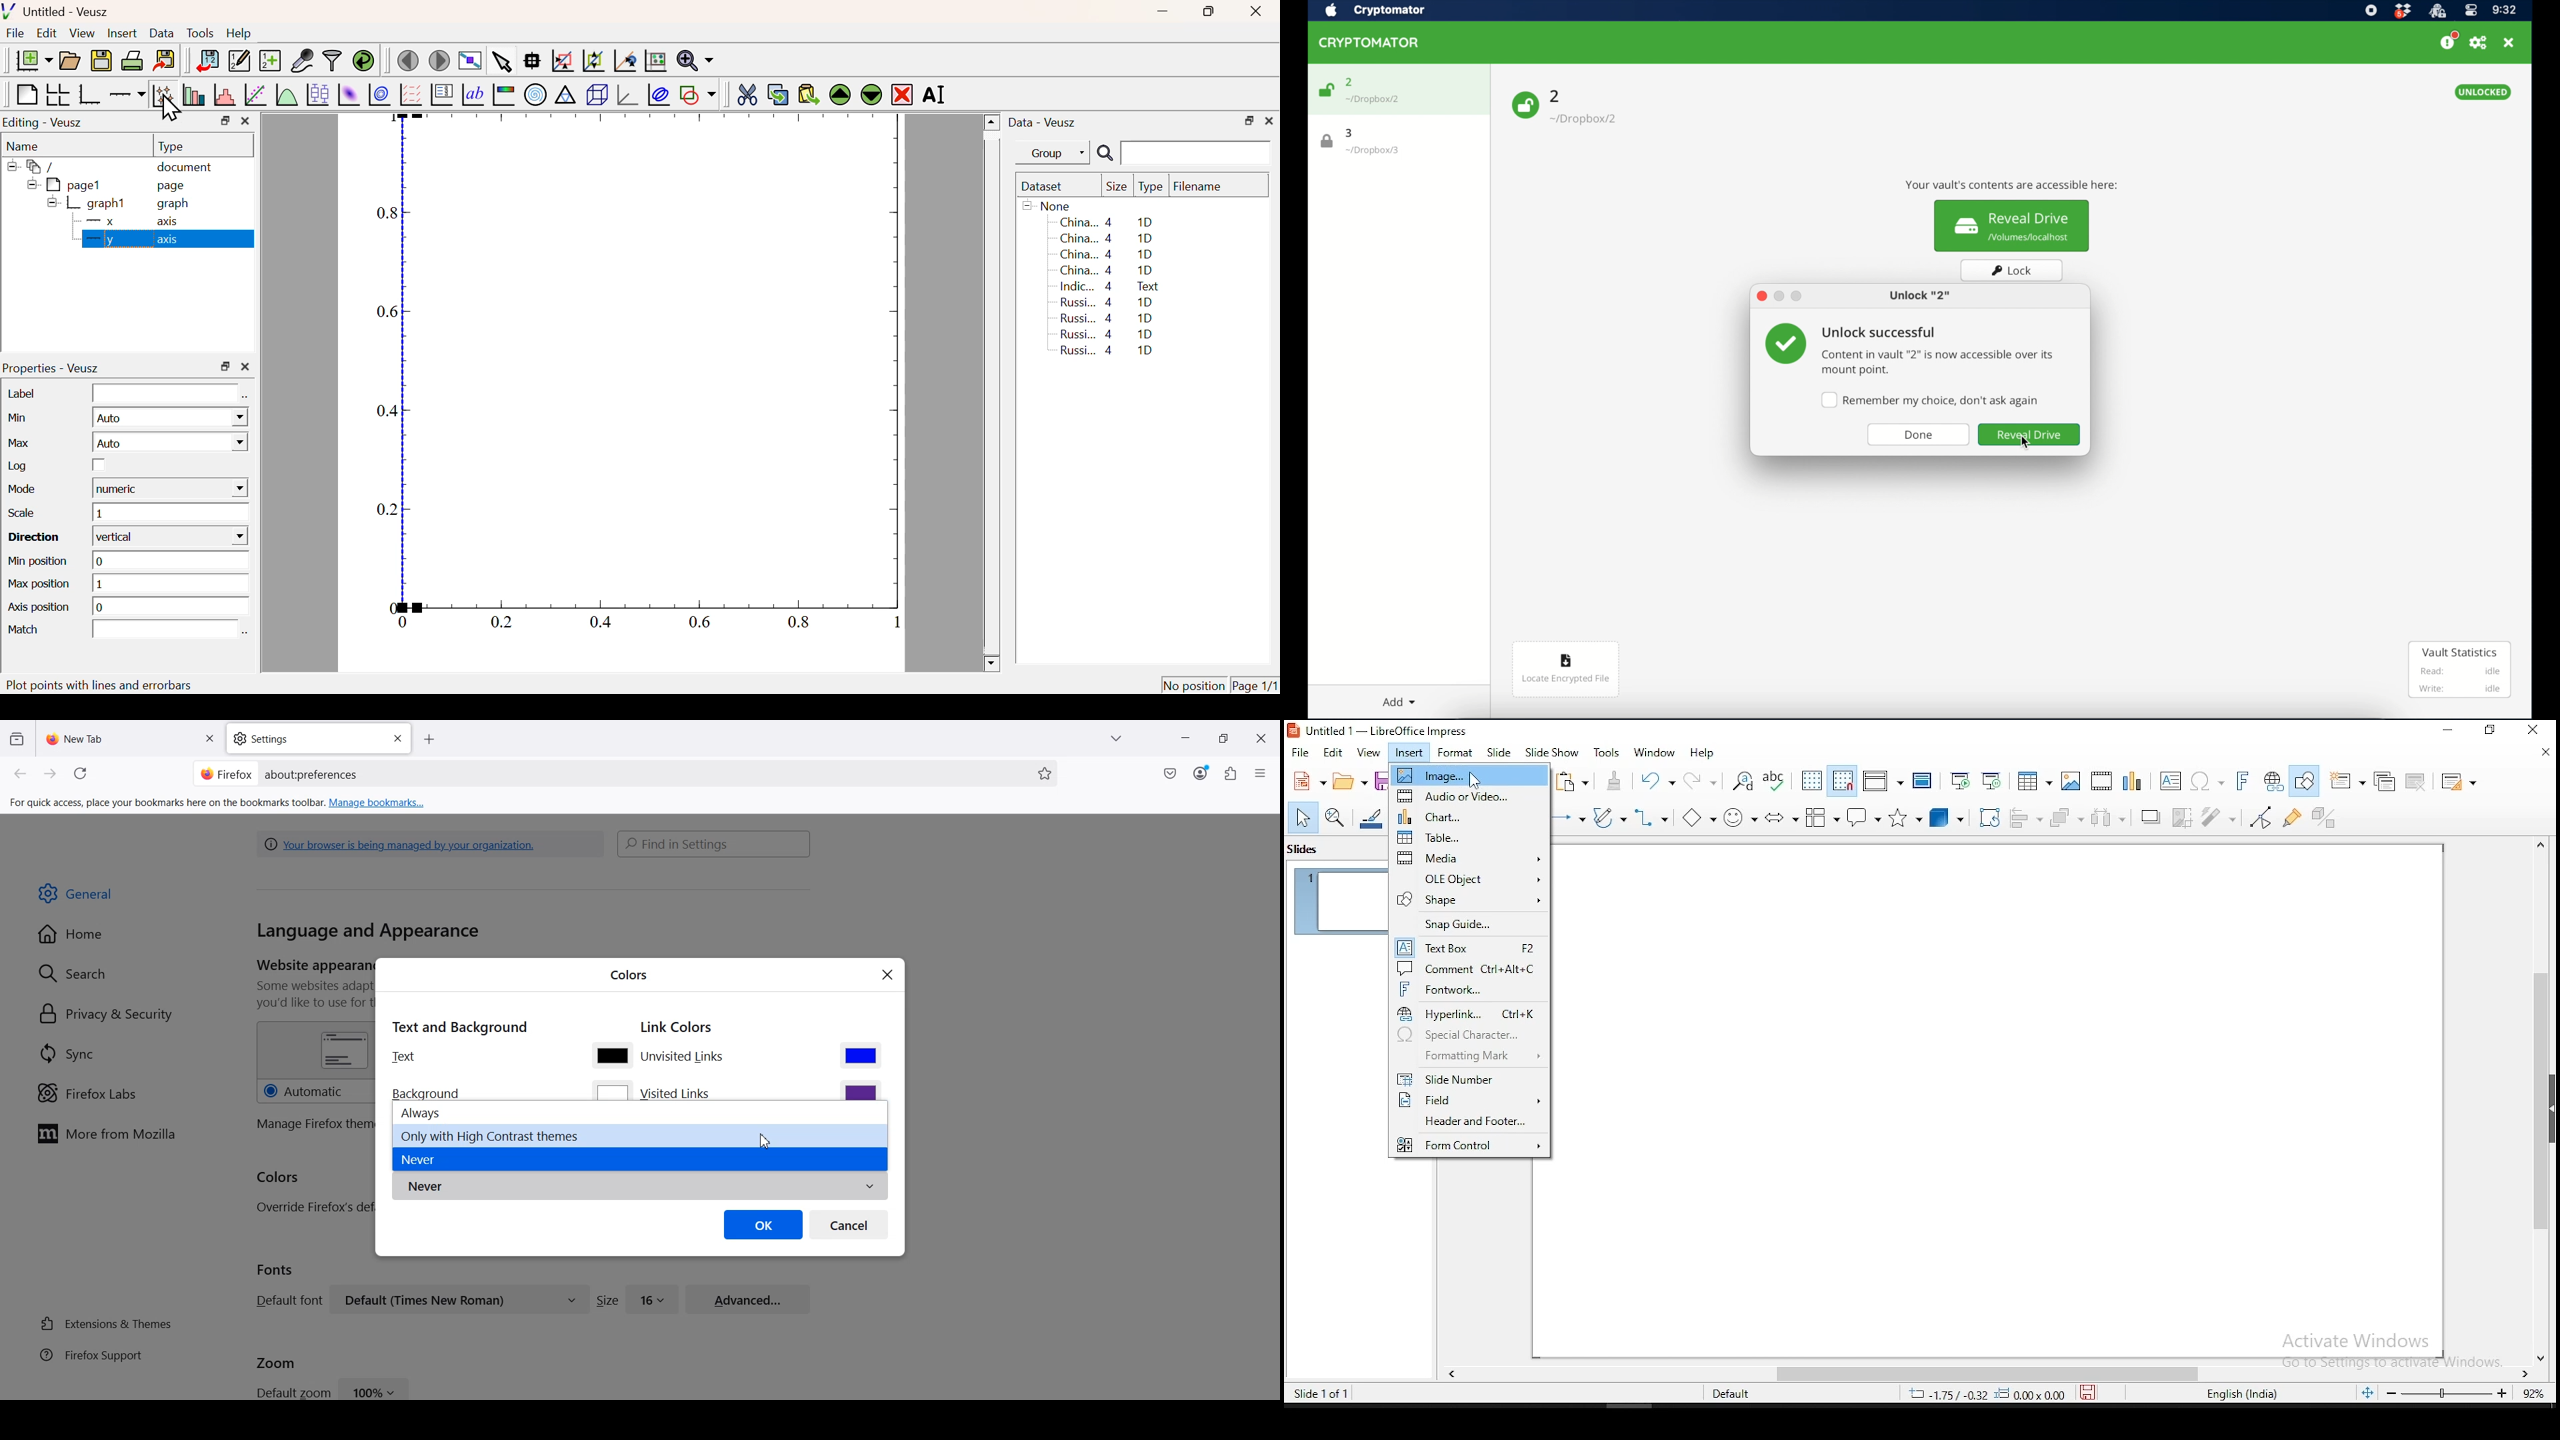 The height and width of the screenshot is (1456, 2576). Describe the element at coordinates (397, 739) in the screenshot. I see `Close` at that location.